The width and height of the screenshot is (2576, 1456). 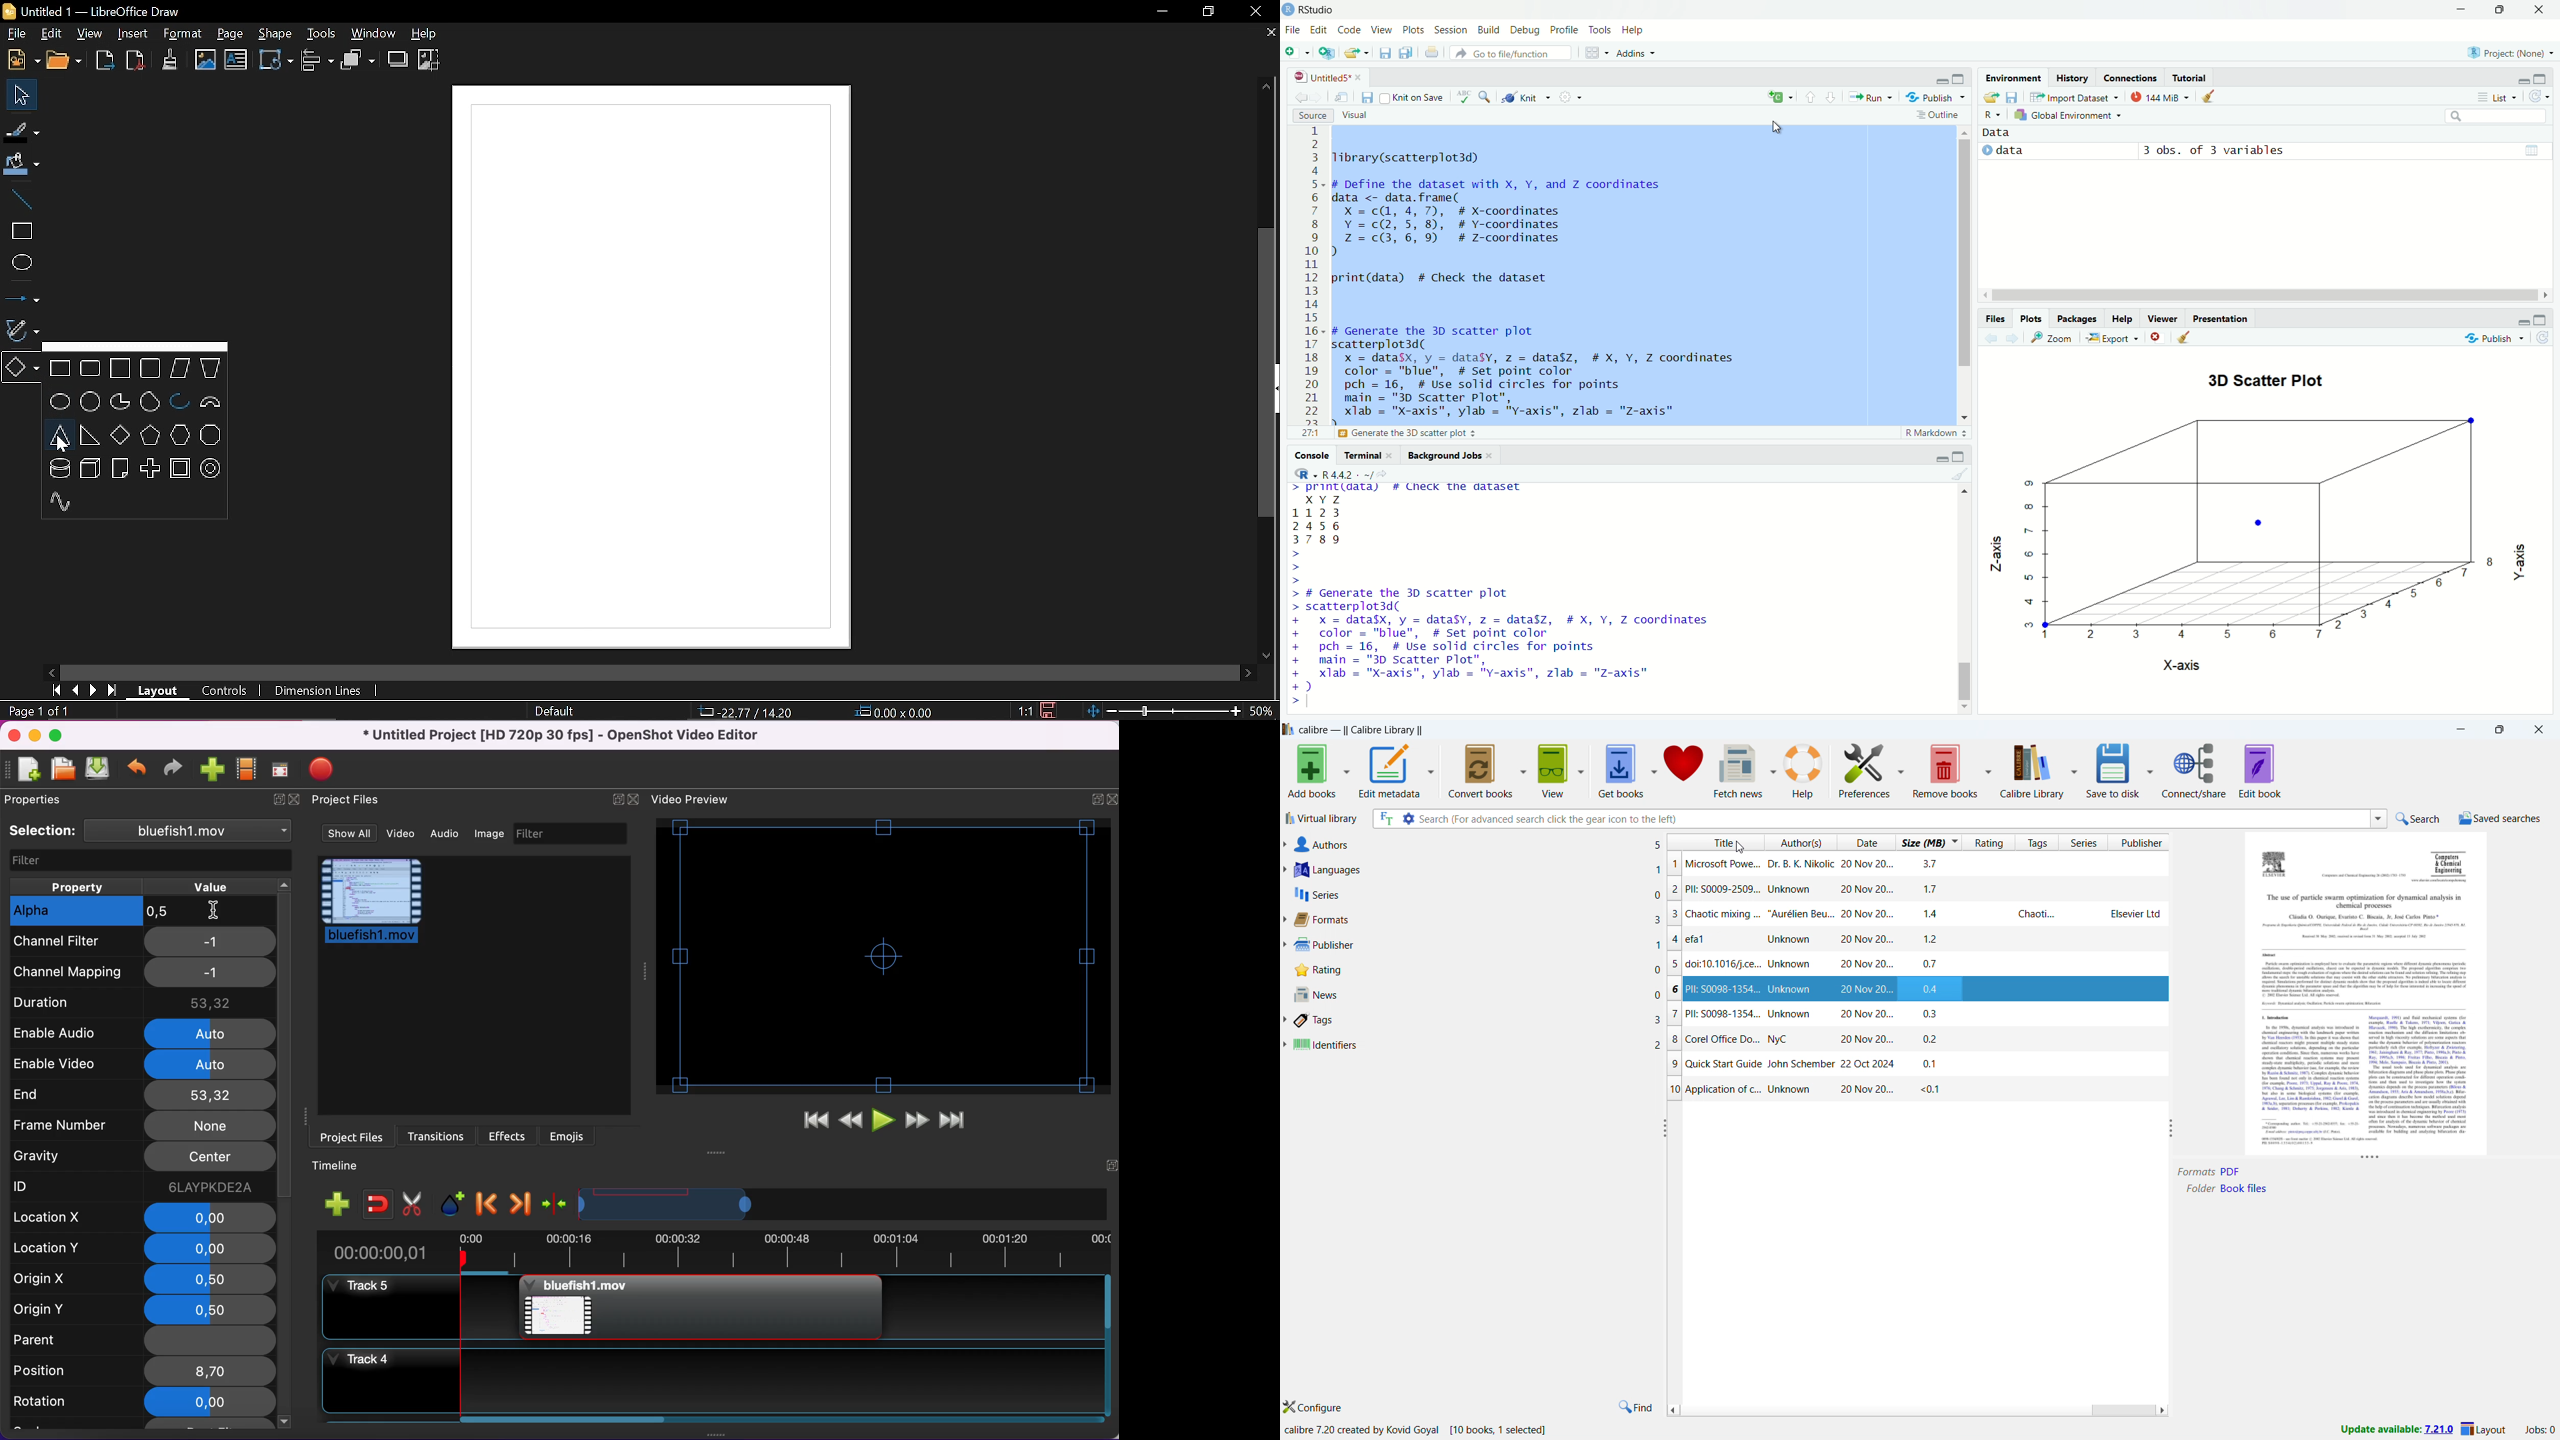 I want to click on Move right, so click(x=1248, y=673).